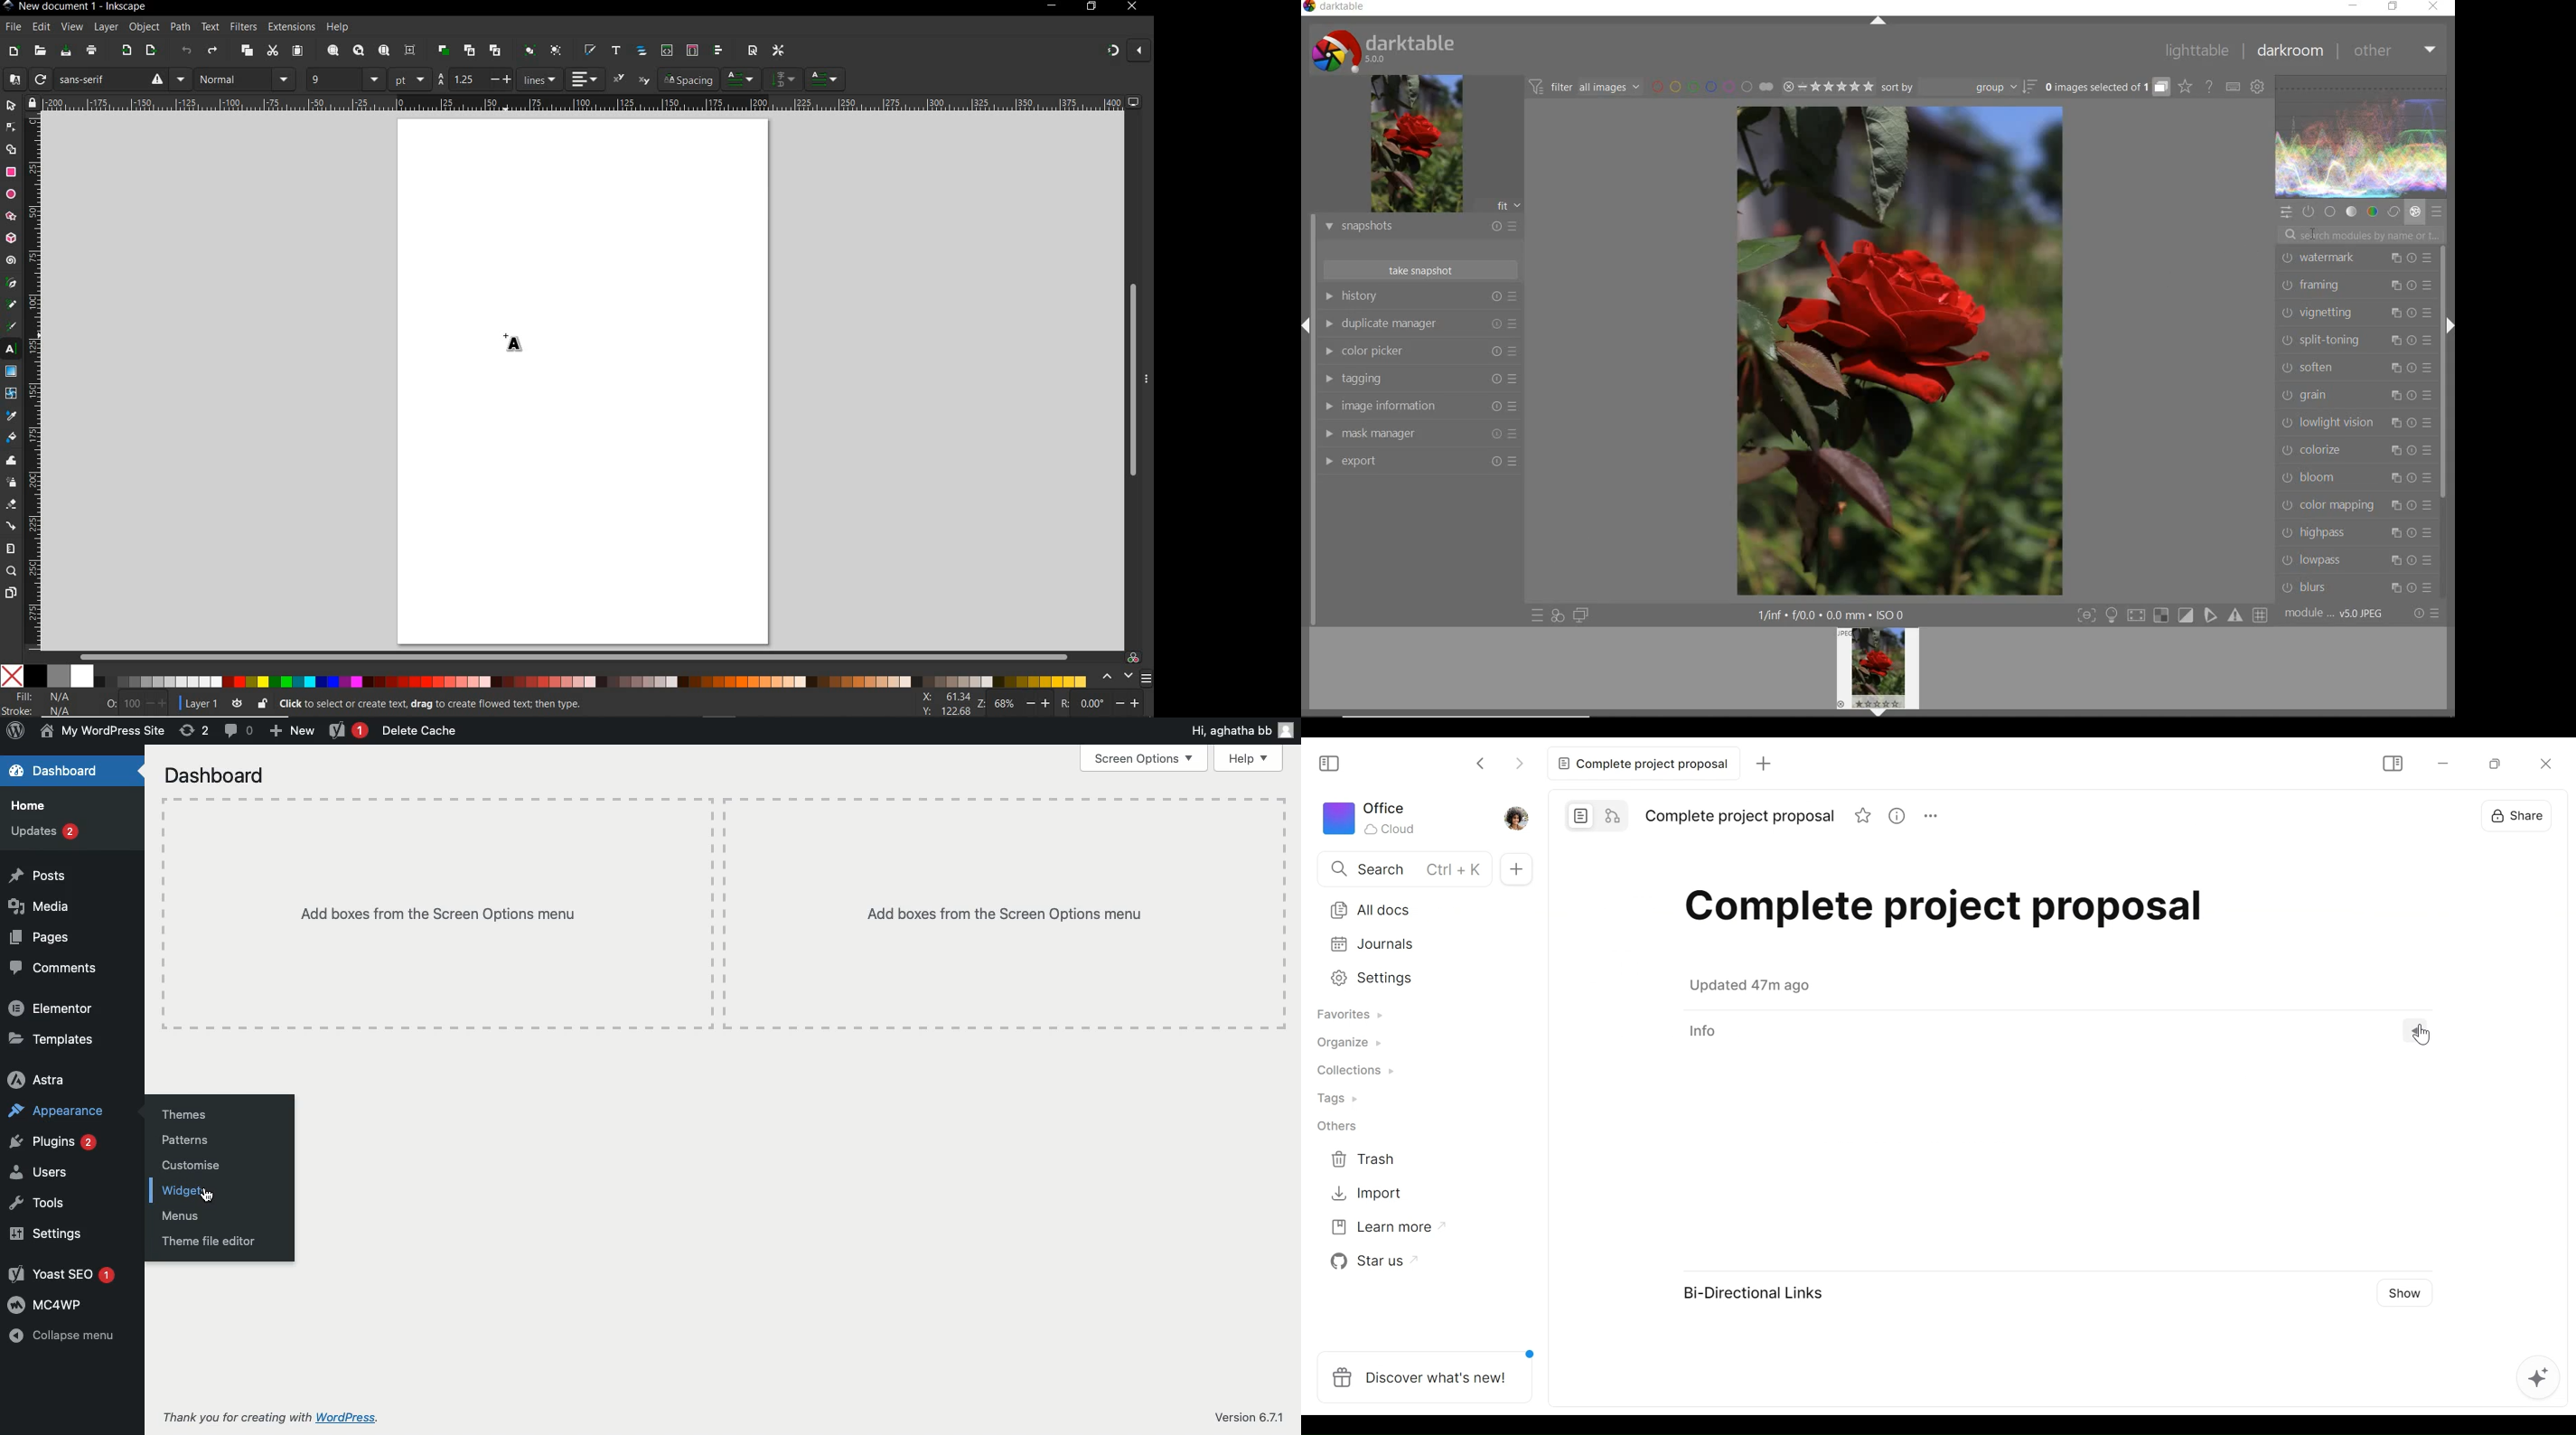 This screenshot has height=1456, width=2576. Describe the element at coordinates (178, 25) in the screenshot. I see `path` at that location.